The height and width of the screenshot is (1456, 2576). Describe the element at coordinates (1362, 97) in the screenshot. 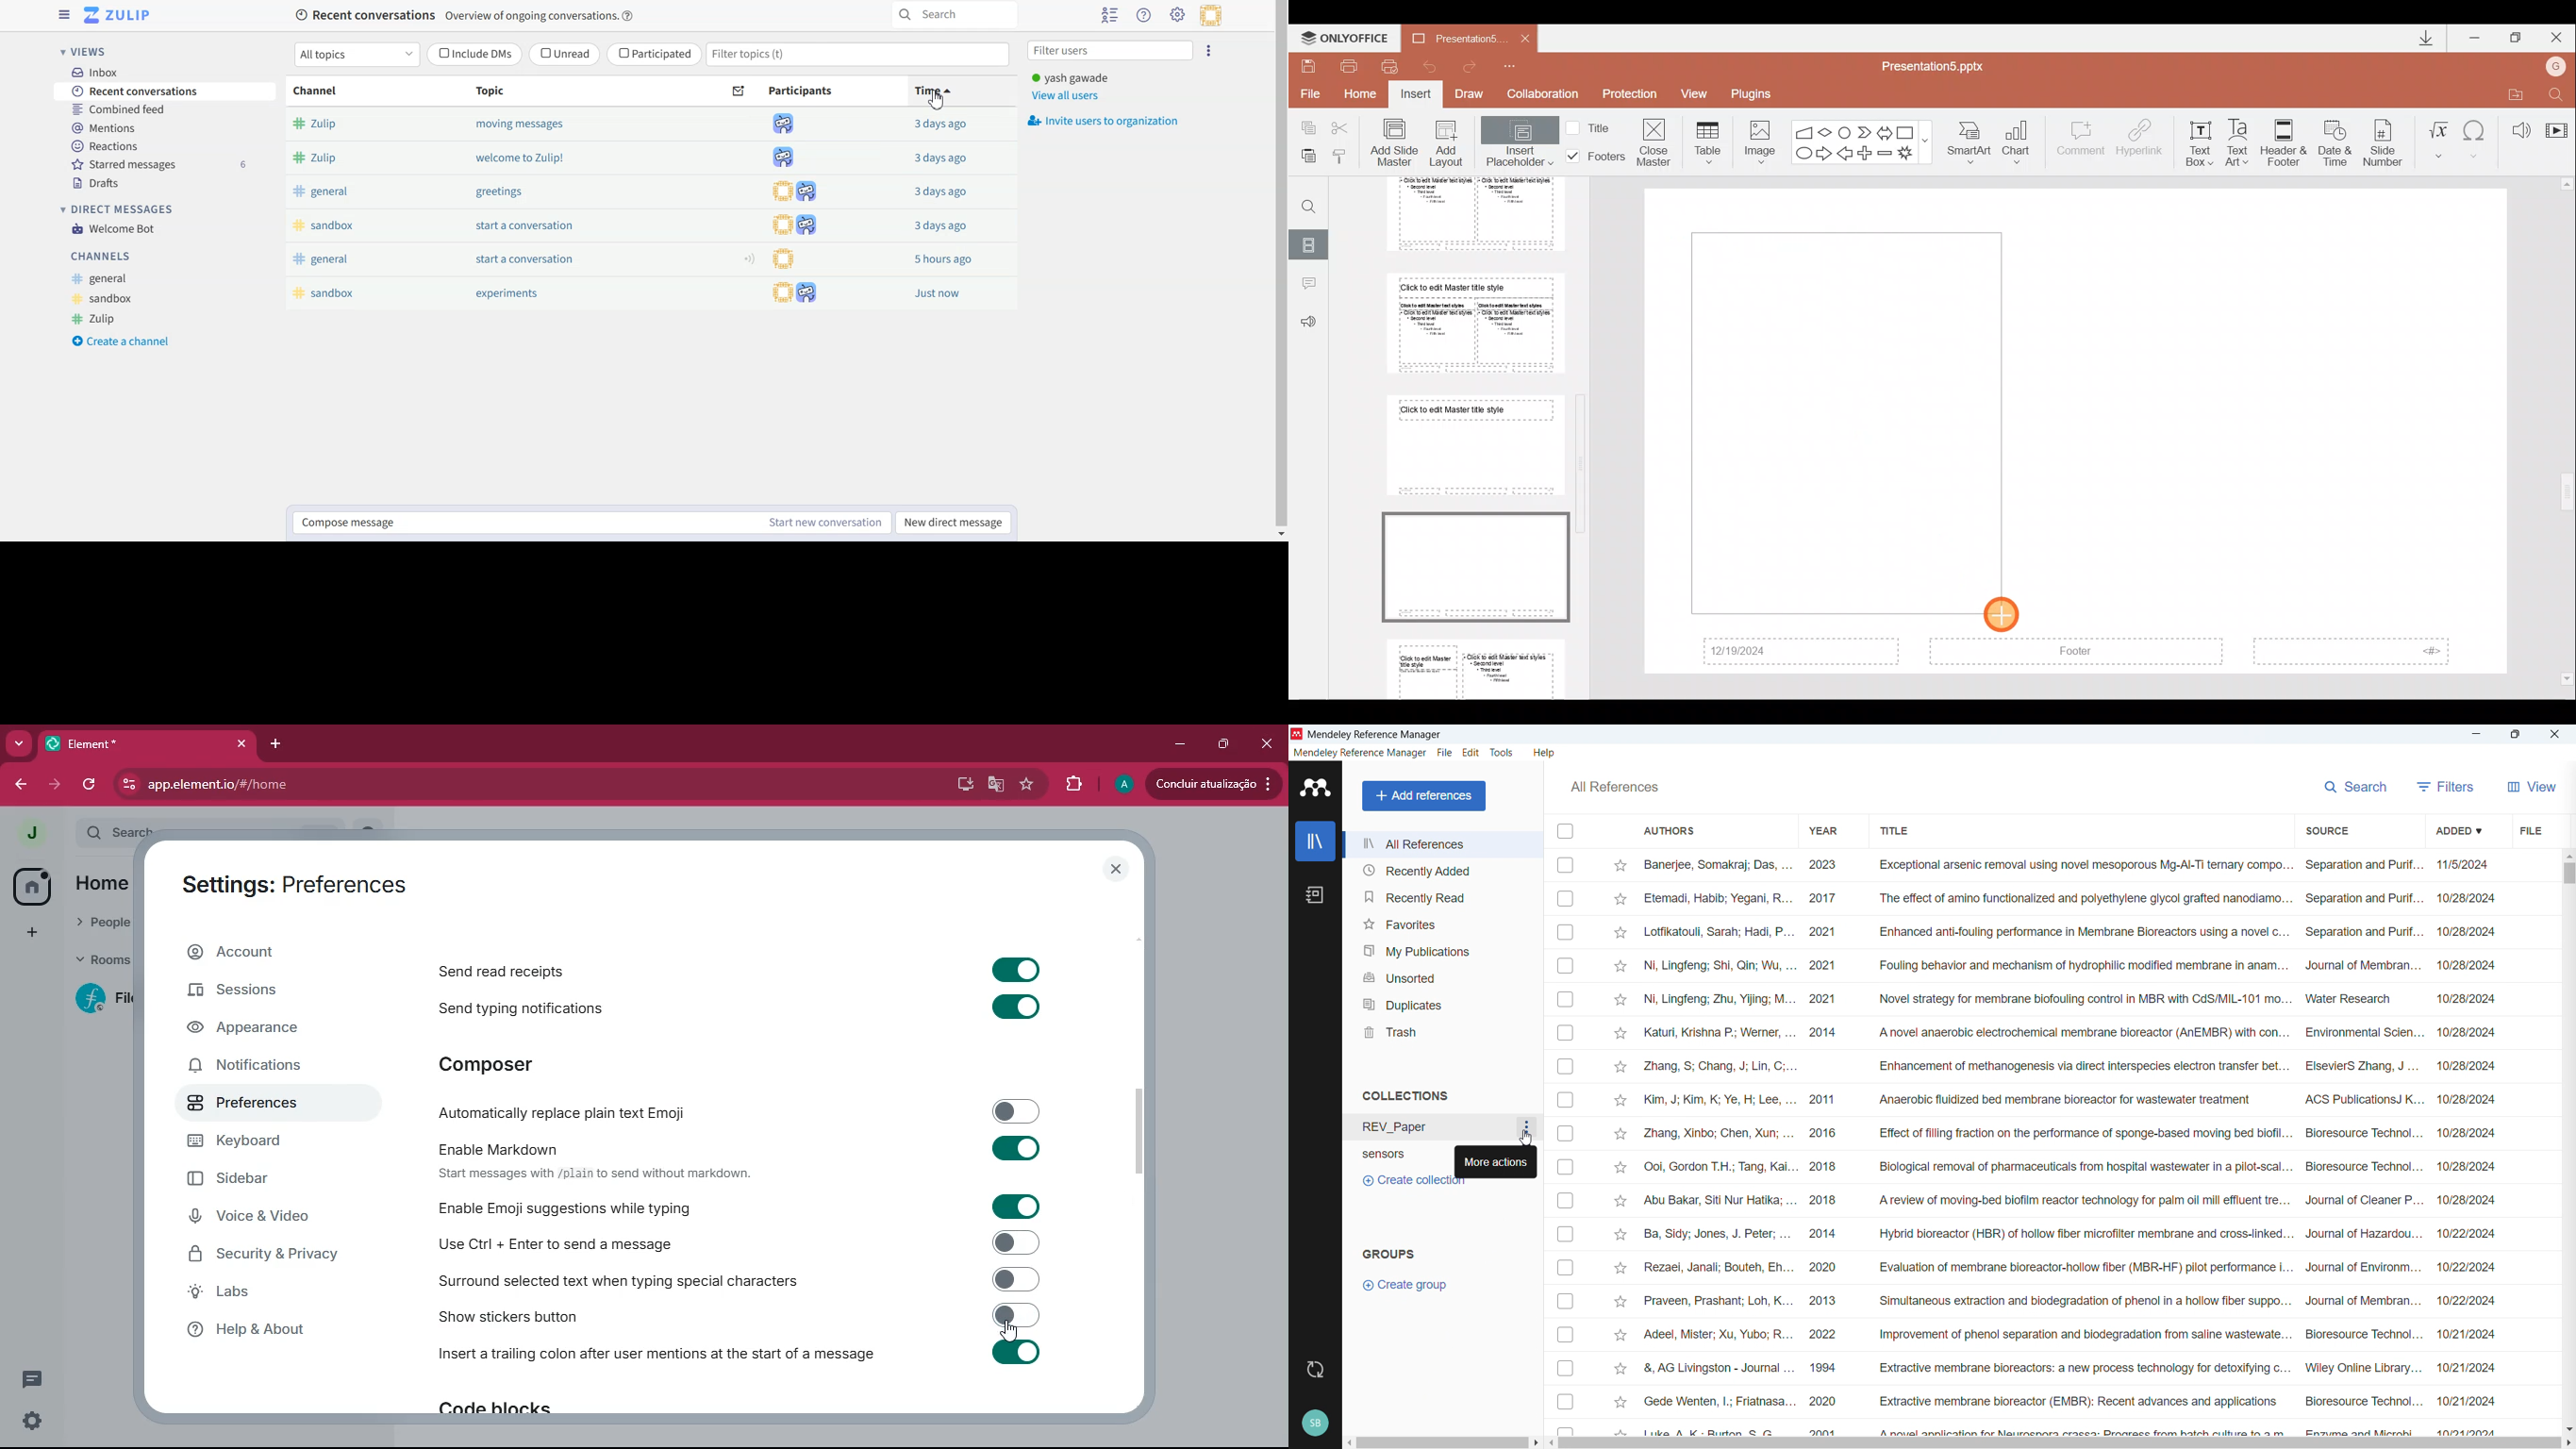

I see `Home` at that location.